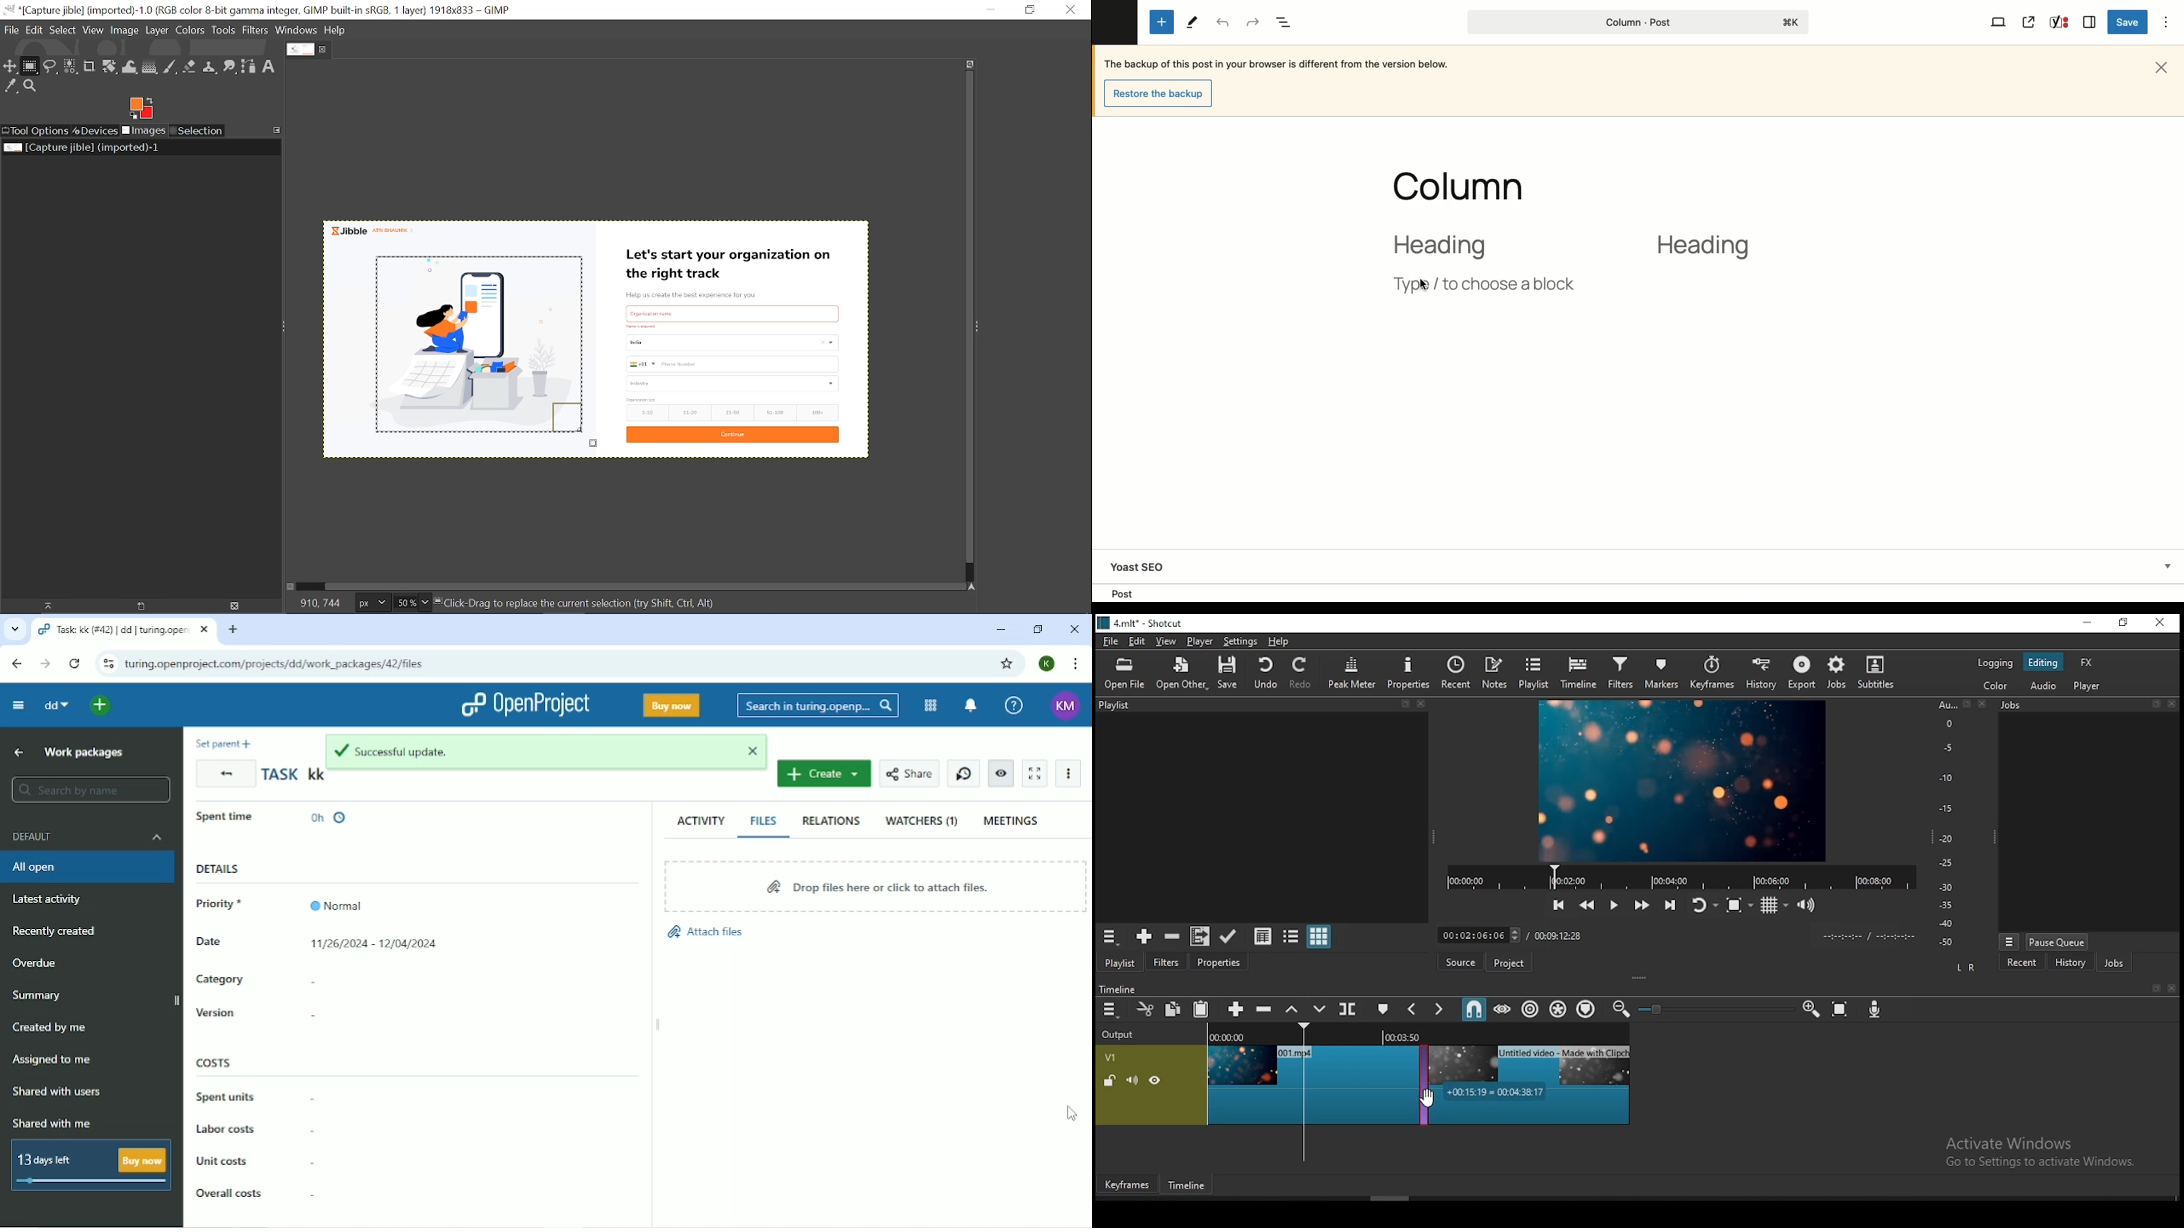  I want to click on RELATIONS, so click(829, 820).